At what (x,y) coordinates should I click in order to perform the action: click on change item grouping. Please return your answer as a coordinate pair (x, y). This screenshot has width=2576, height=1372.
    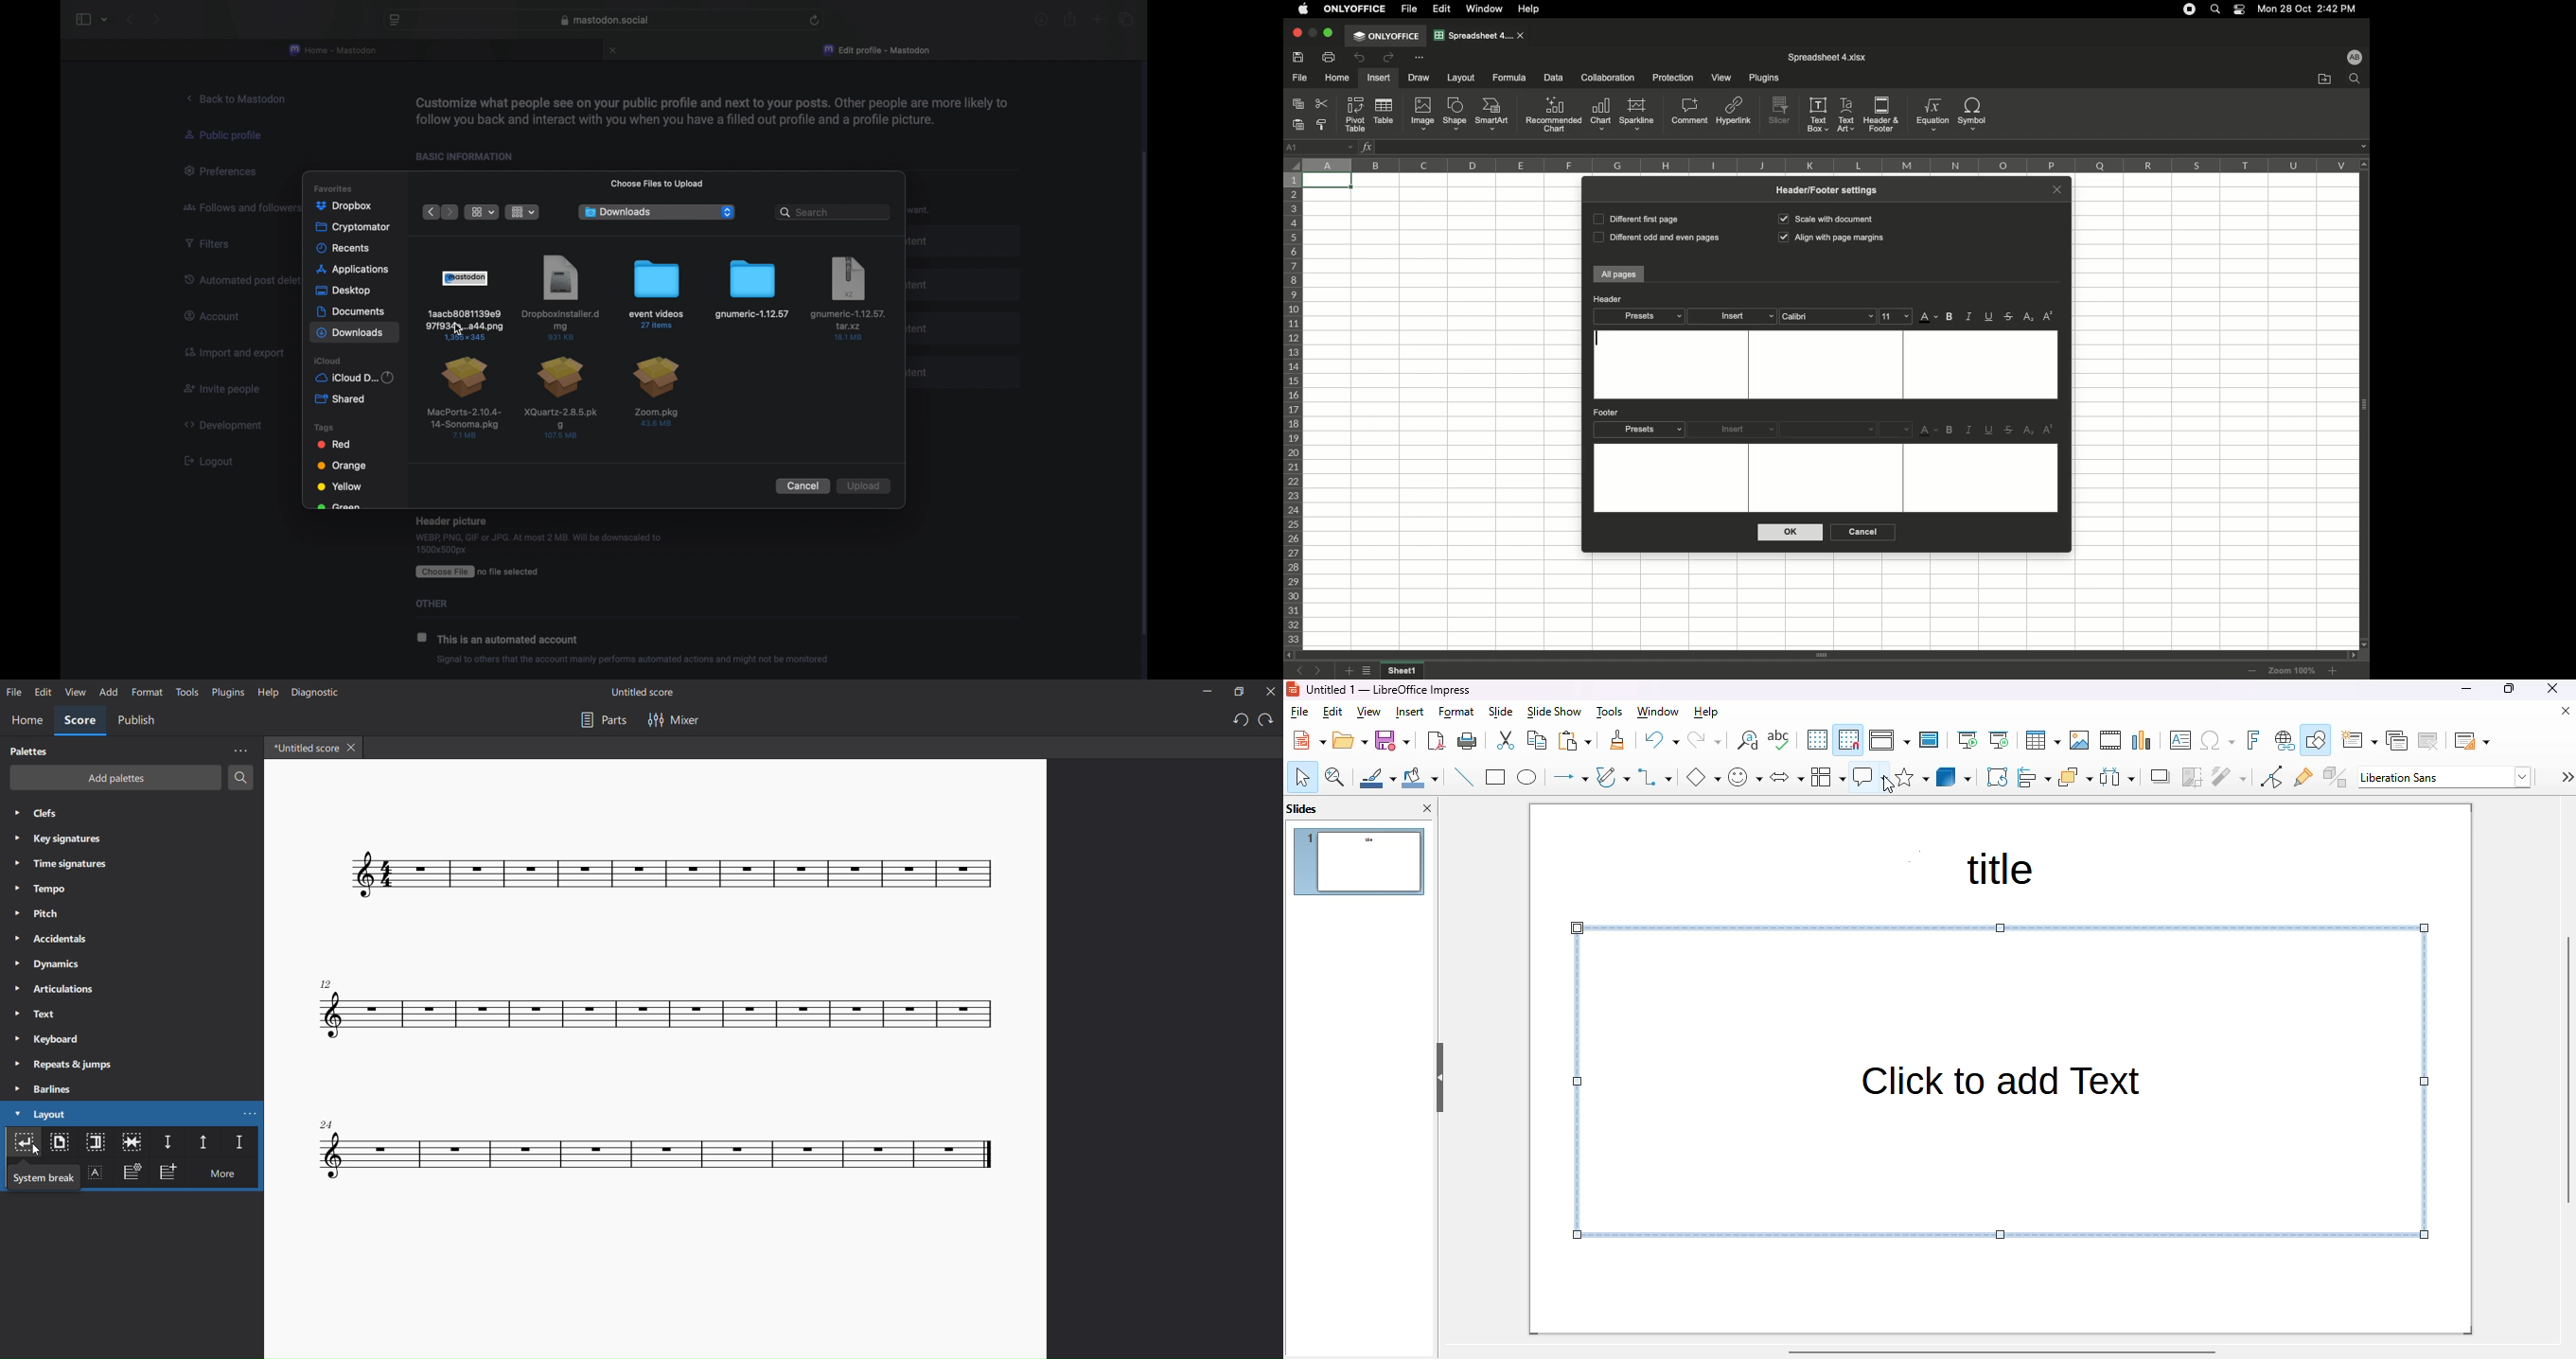
    Looking at the image, I should click on (523, 212).